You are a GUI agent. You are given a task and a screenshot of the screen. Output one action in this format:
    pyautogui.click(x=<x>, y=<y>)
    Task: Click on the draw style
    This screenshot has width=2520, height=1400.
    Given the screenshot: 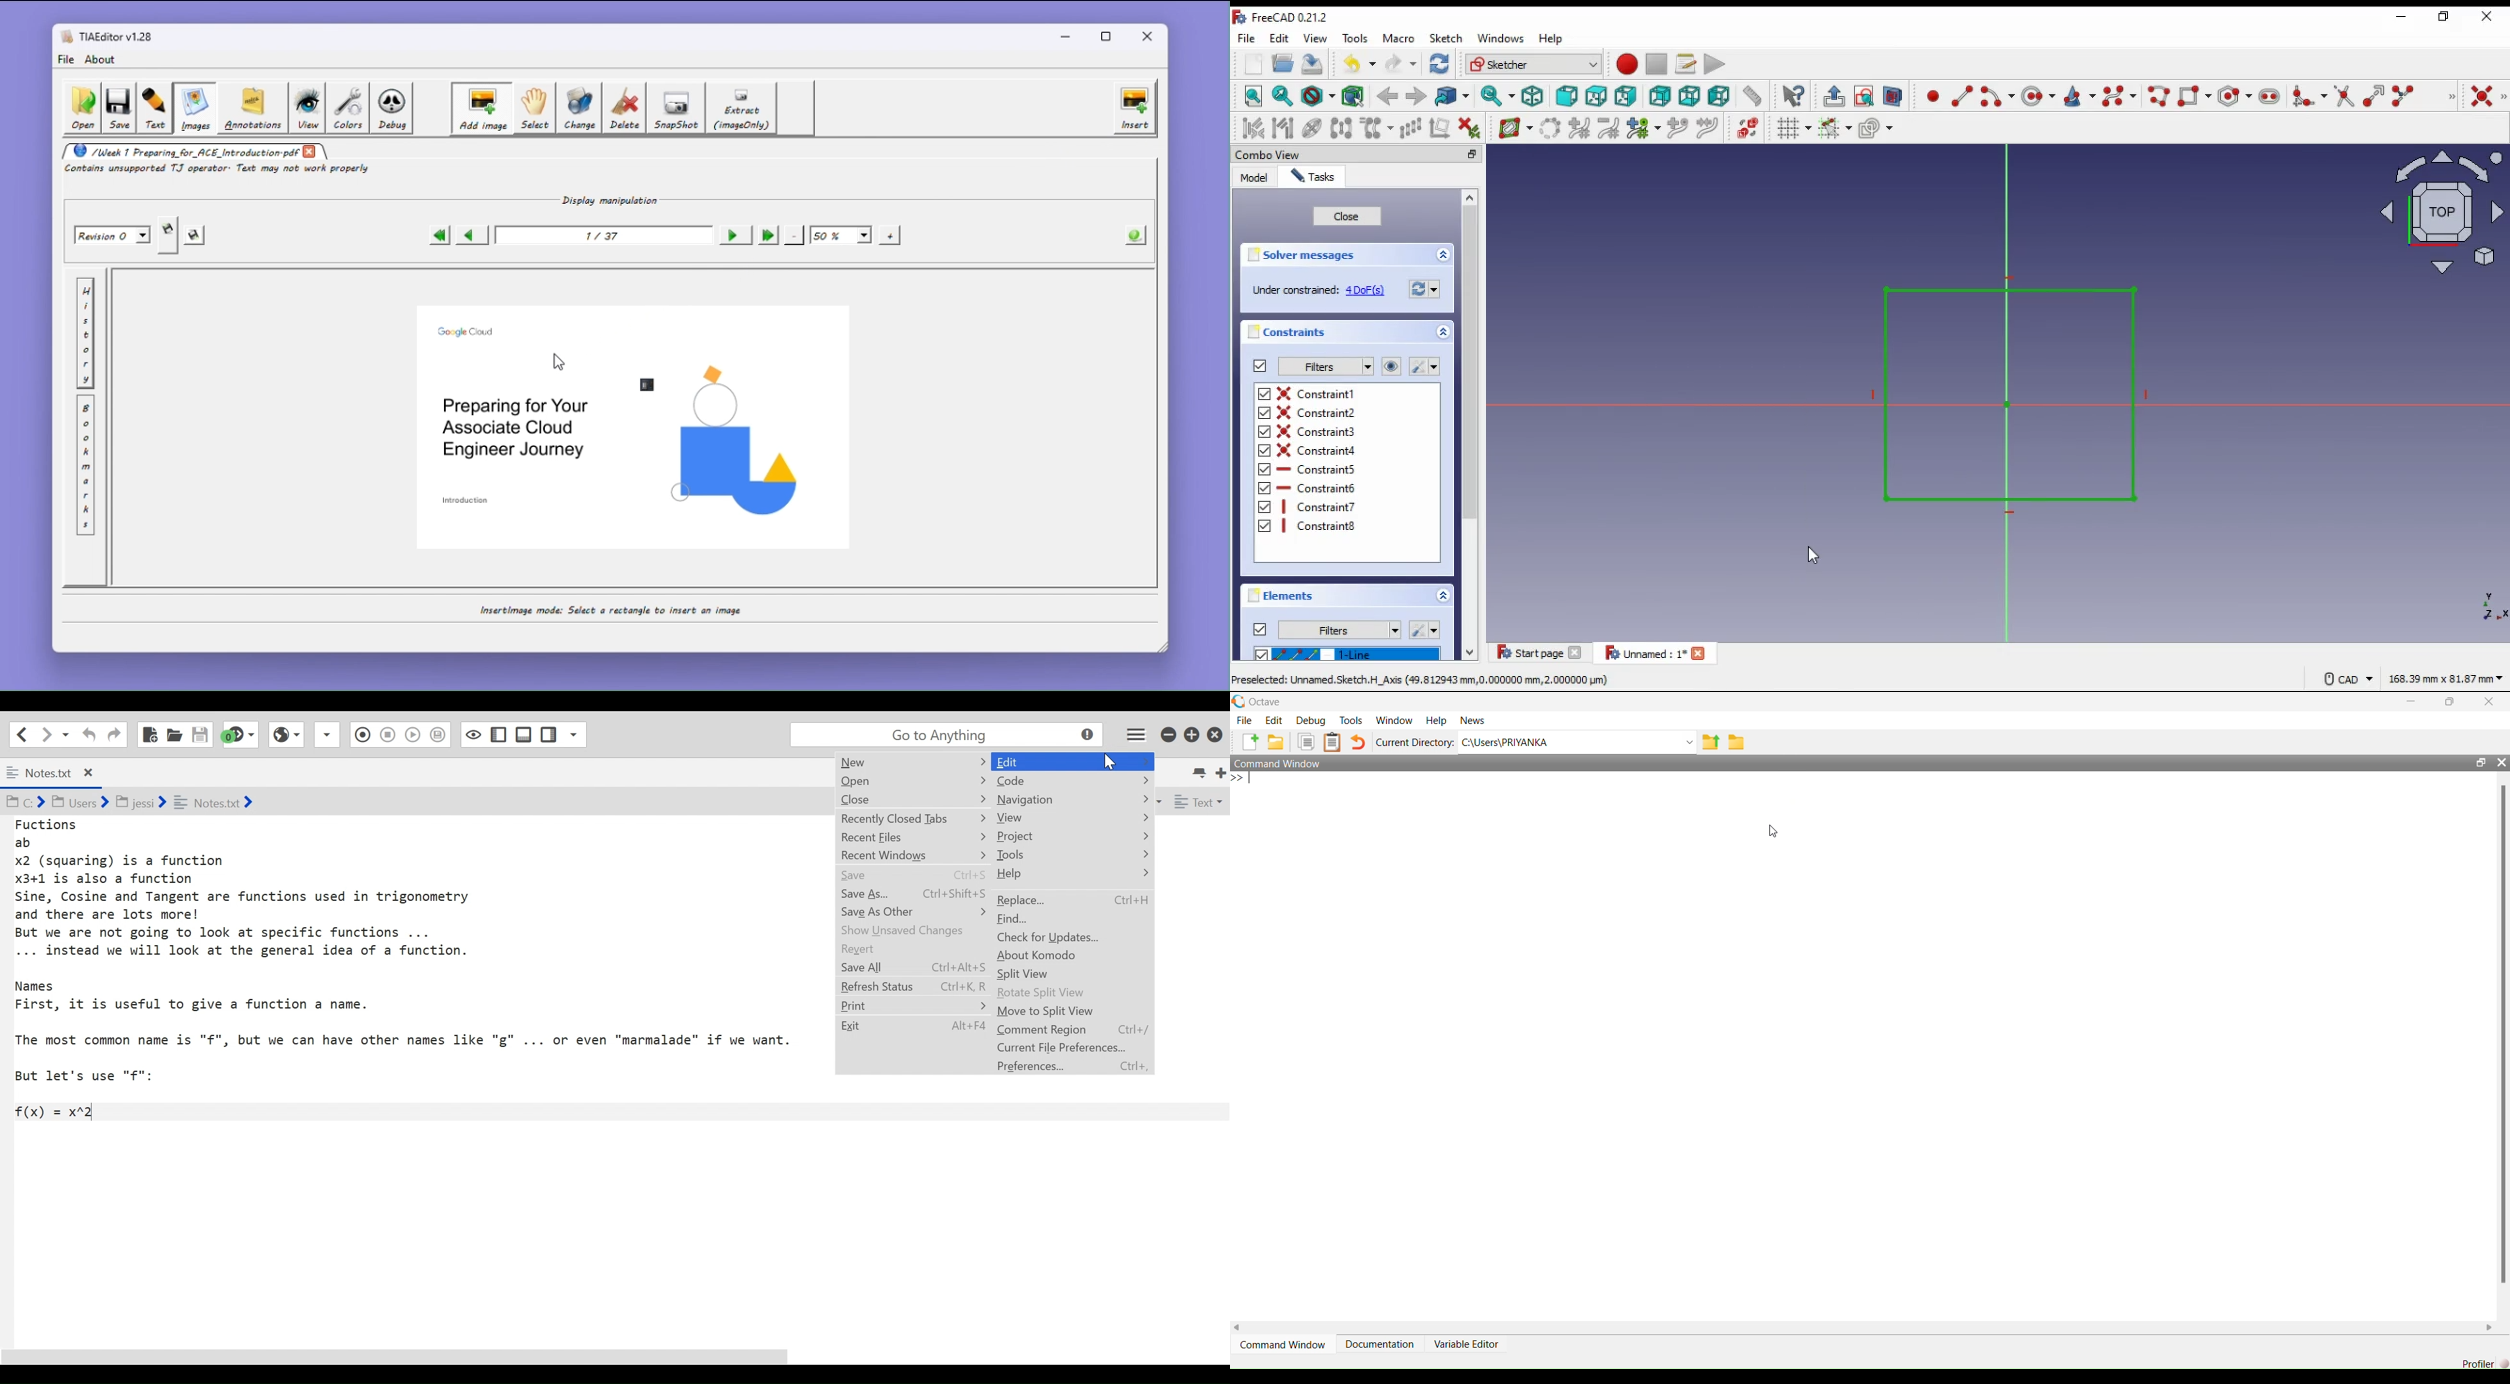 What is the action you would take?
    pyautogui.click(x=1319, y=96)
    